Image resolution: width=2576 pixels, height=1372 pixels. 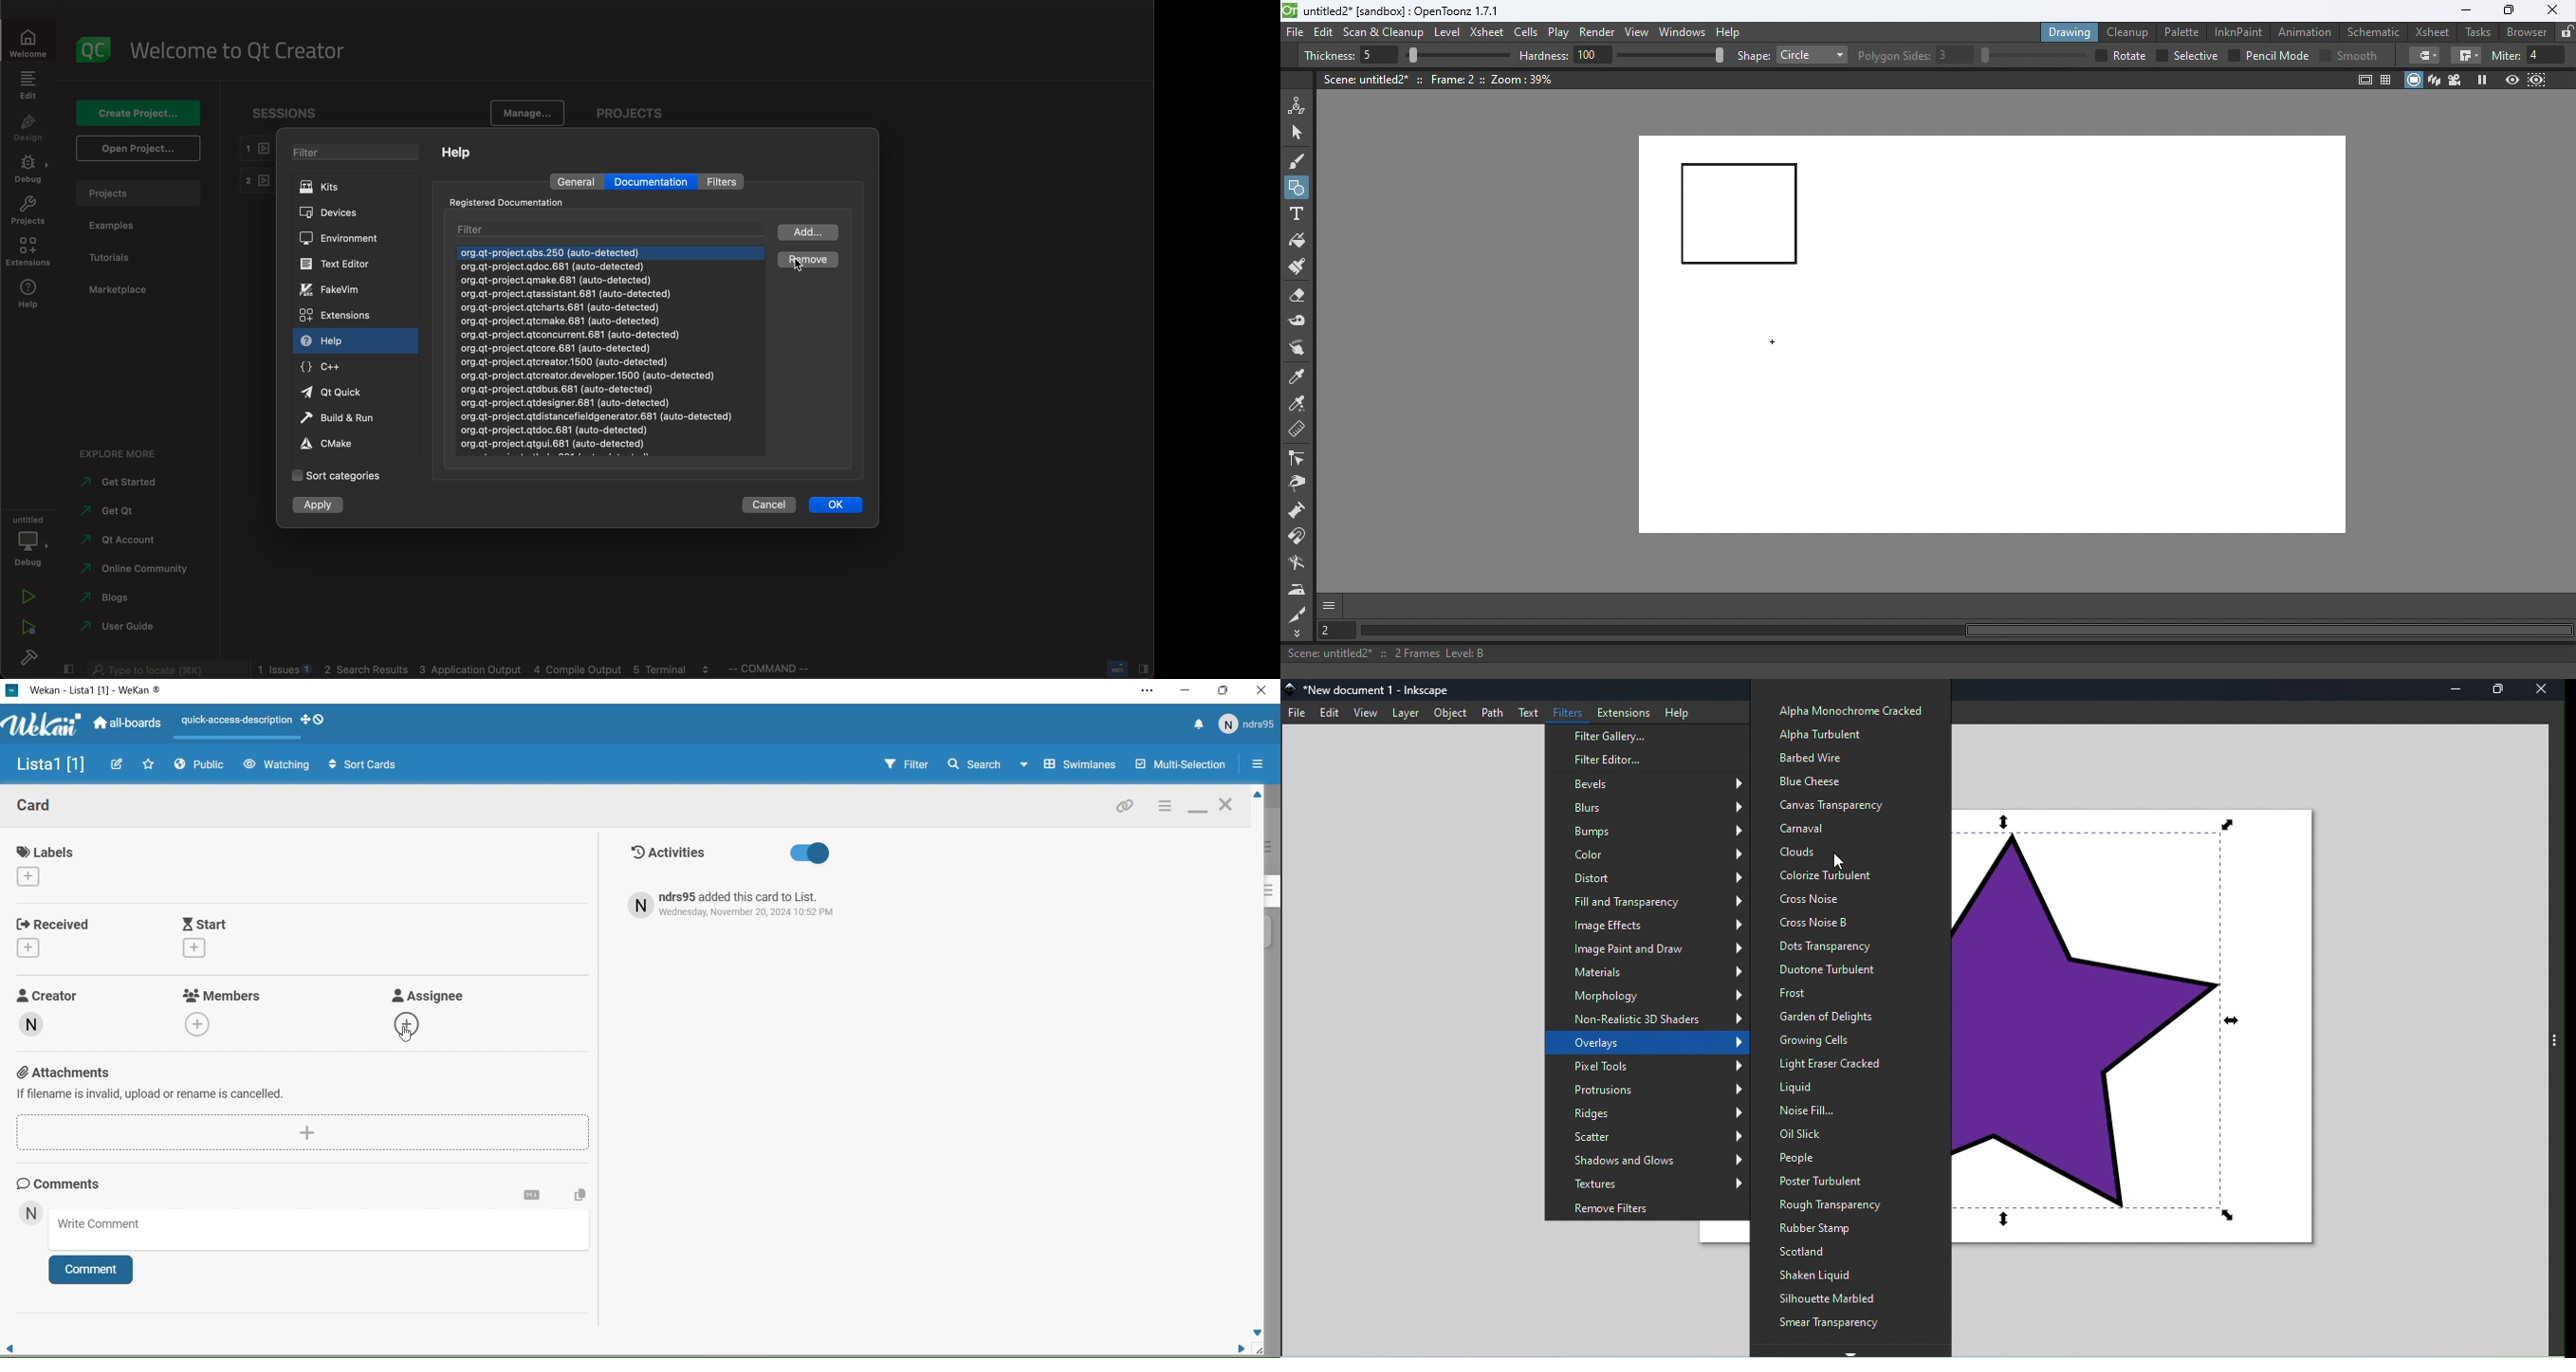 I want to click on Name, so click(x=47, y=766).